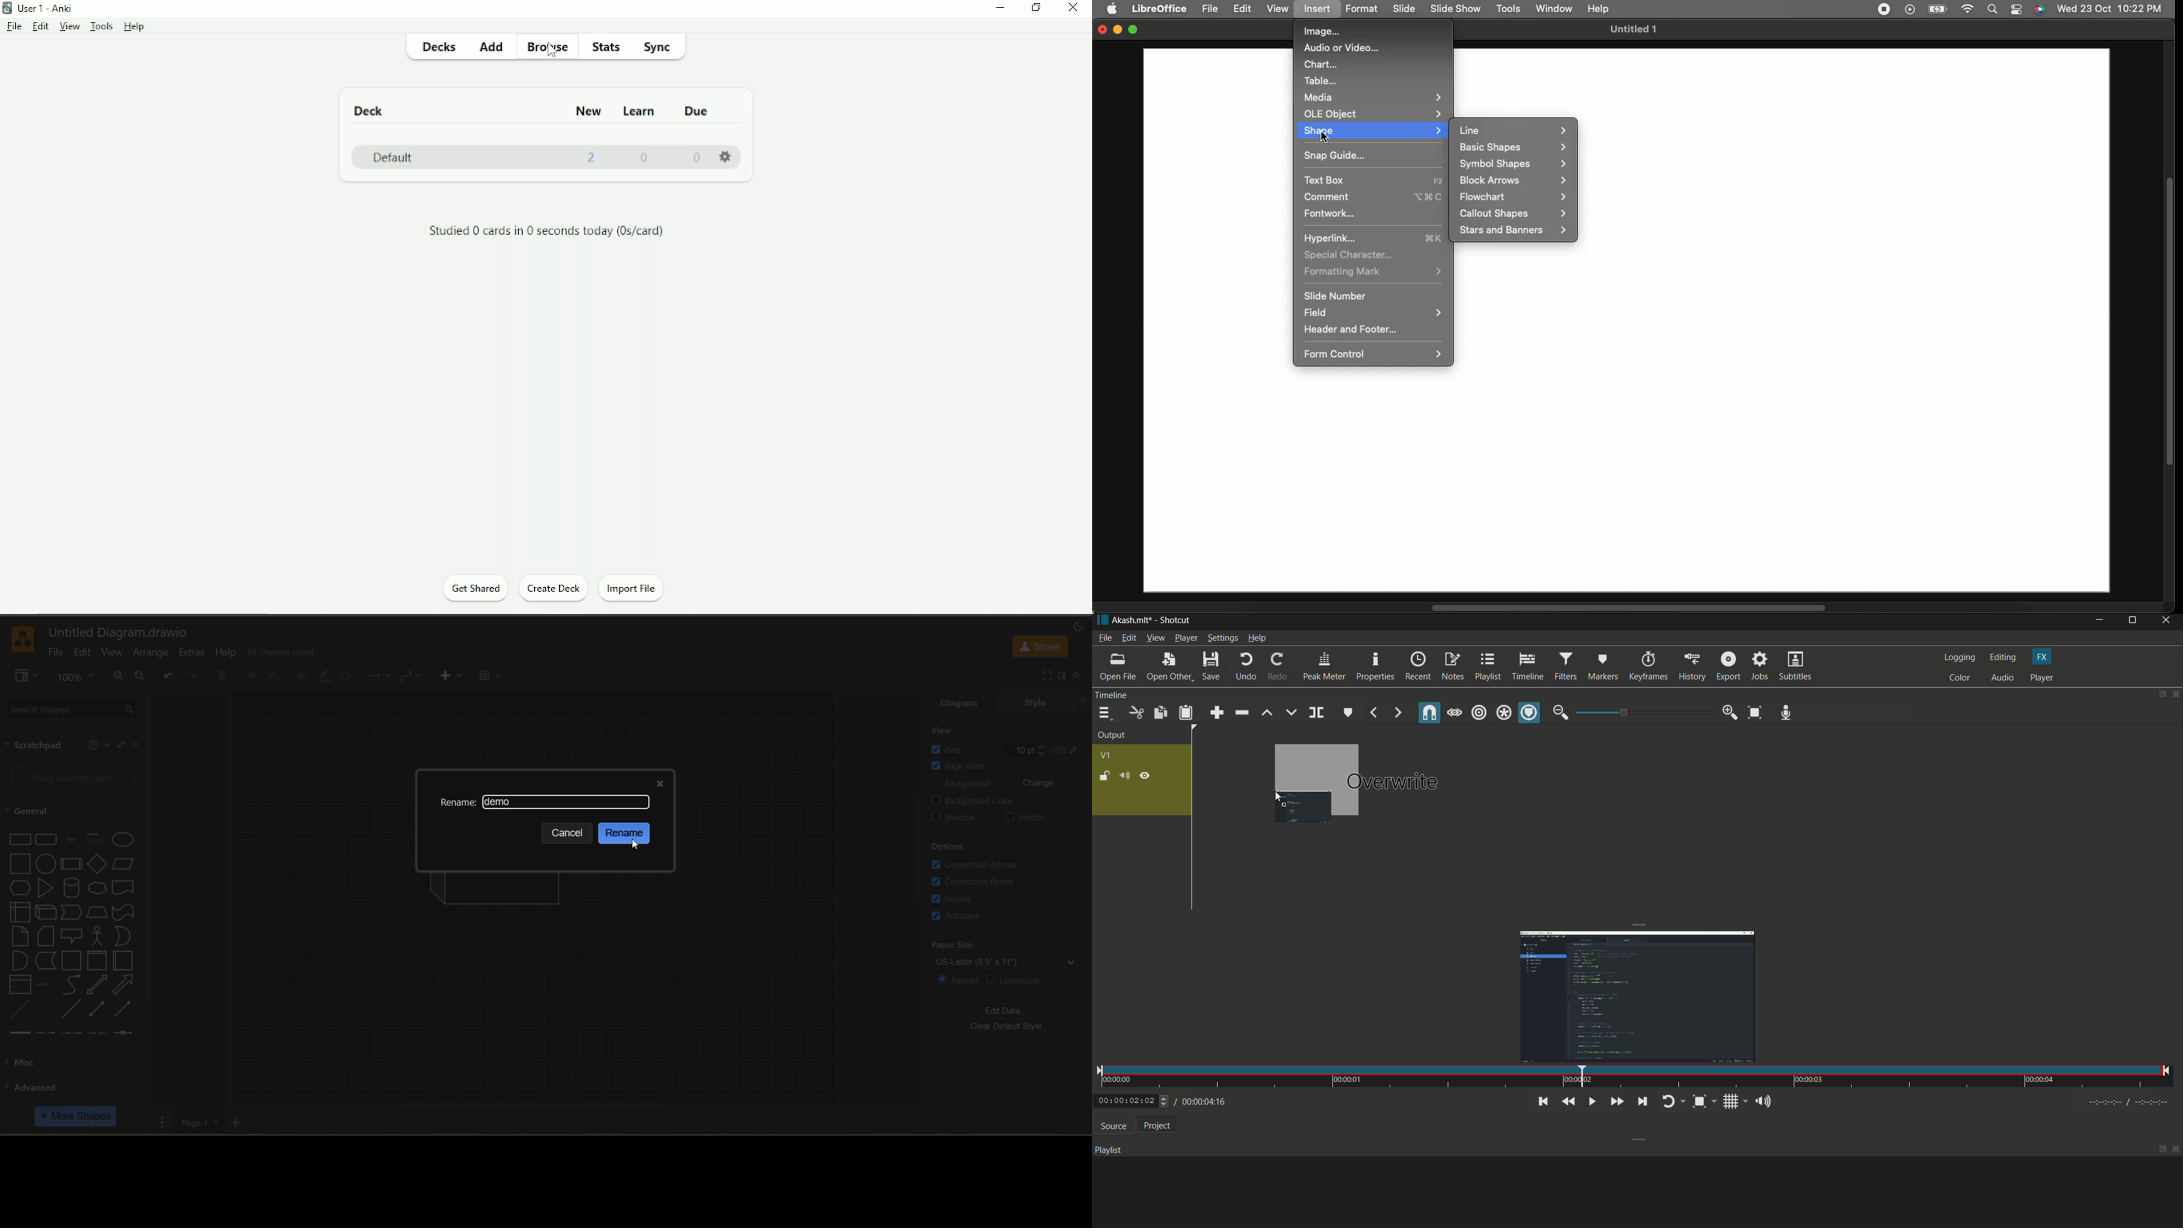 This screenshot has height=1232, width=2184. I want to click on Minimize, so click(1118, 31).